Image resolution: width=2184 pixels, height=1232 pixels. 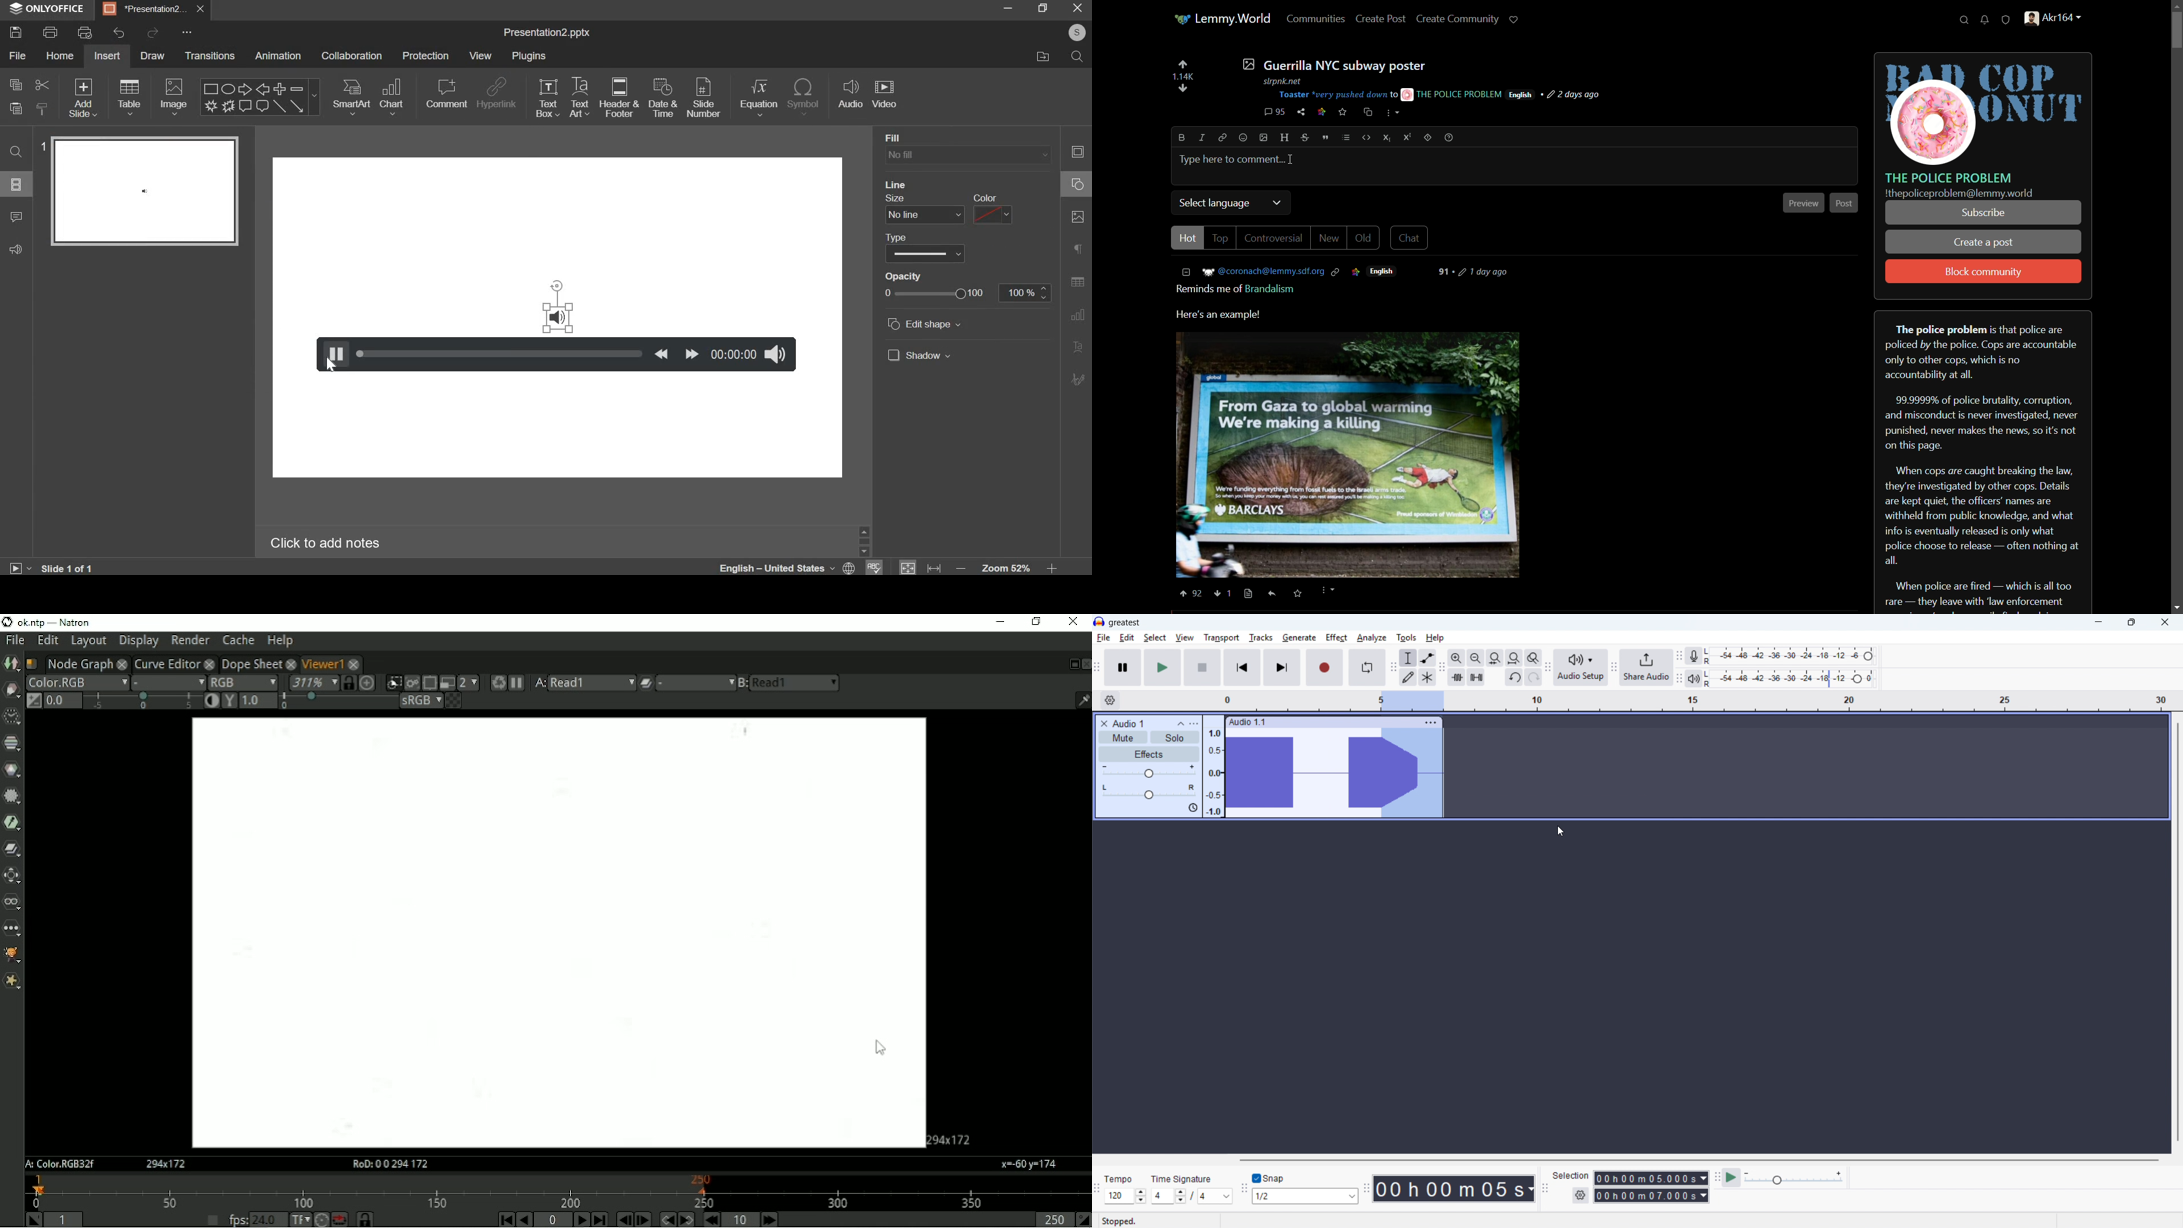 What do you see at coordinates (1406, 638) in the screenshot?
I see `tools` at bounding box center [1406, 638].